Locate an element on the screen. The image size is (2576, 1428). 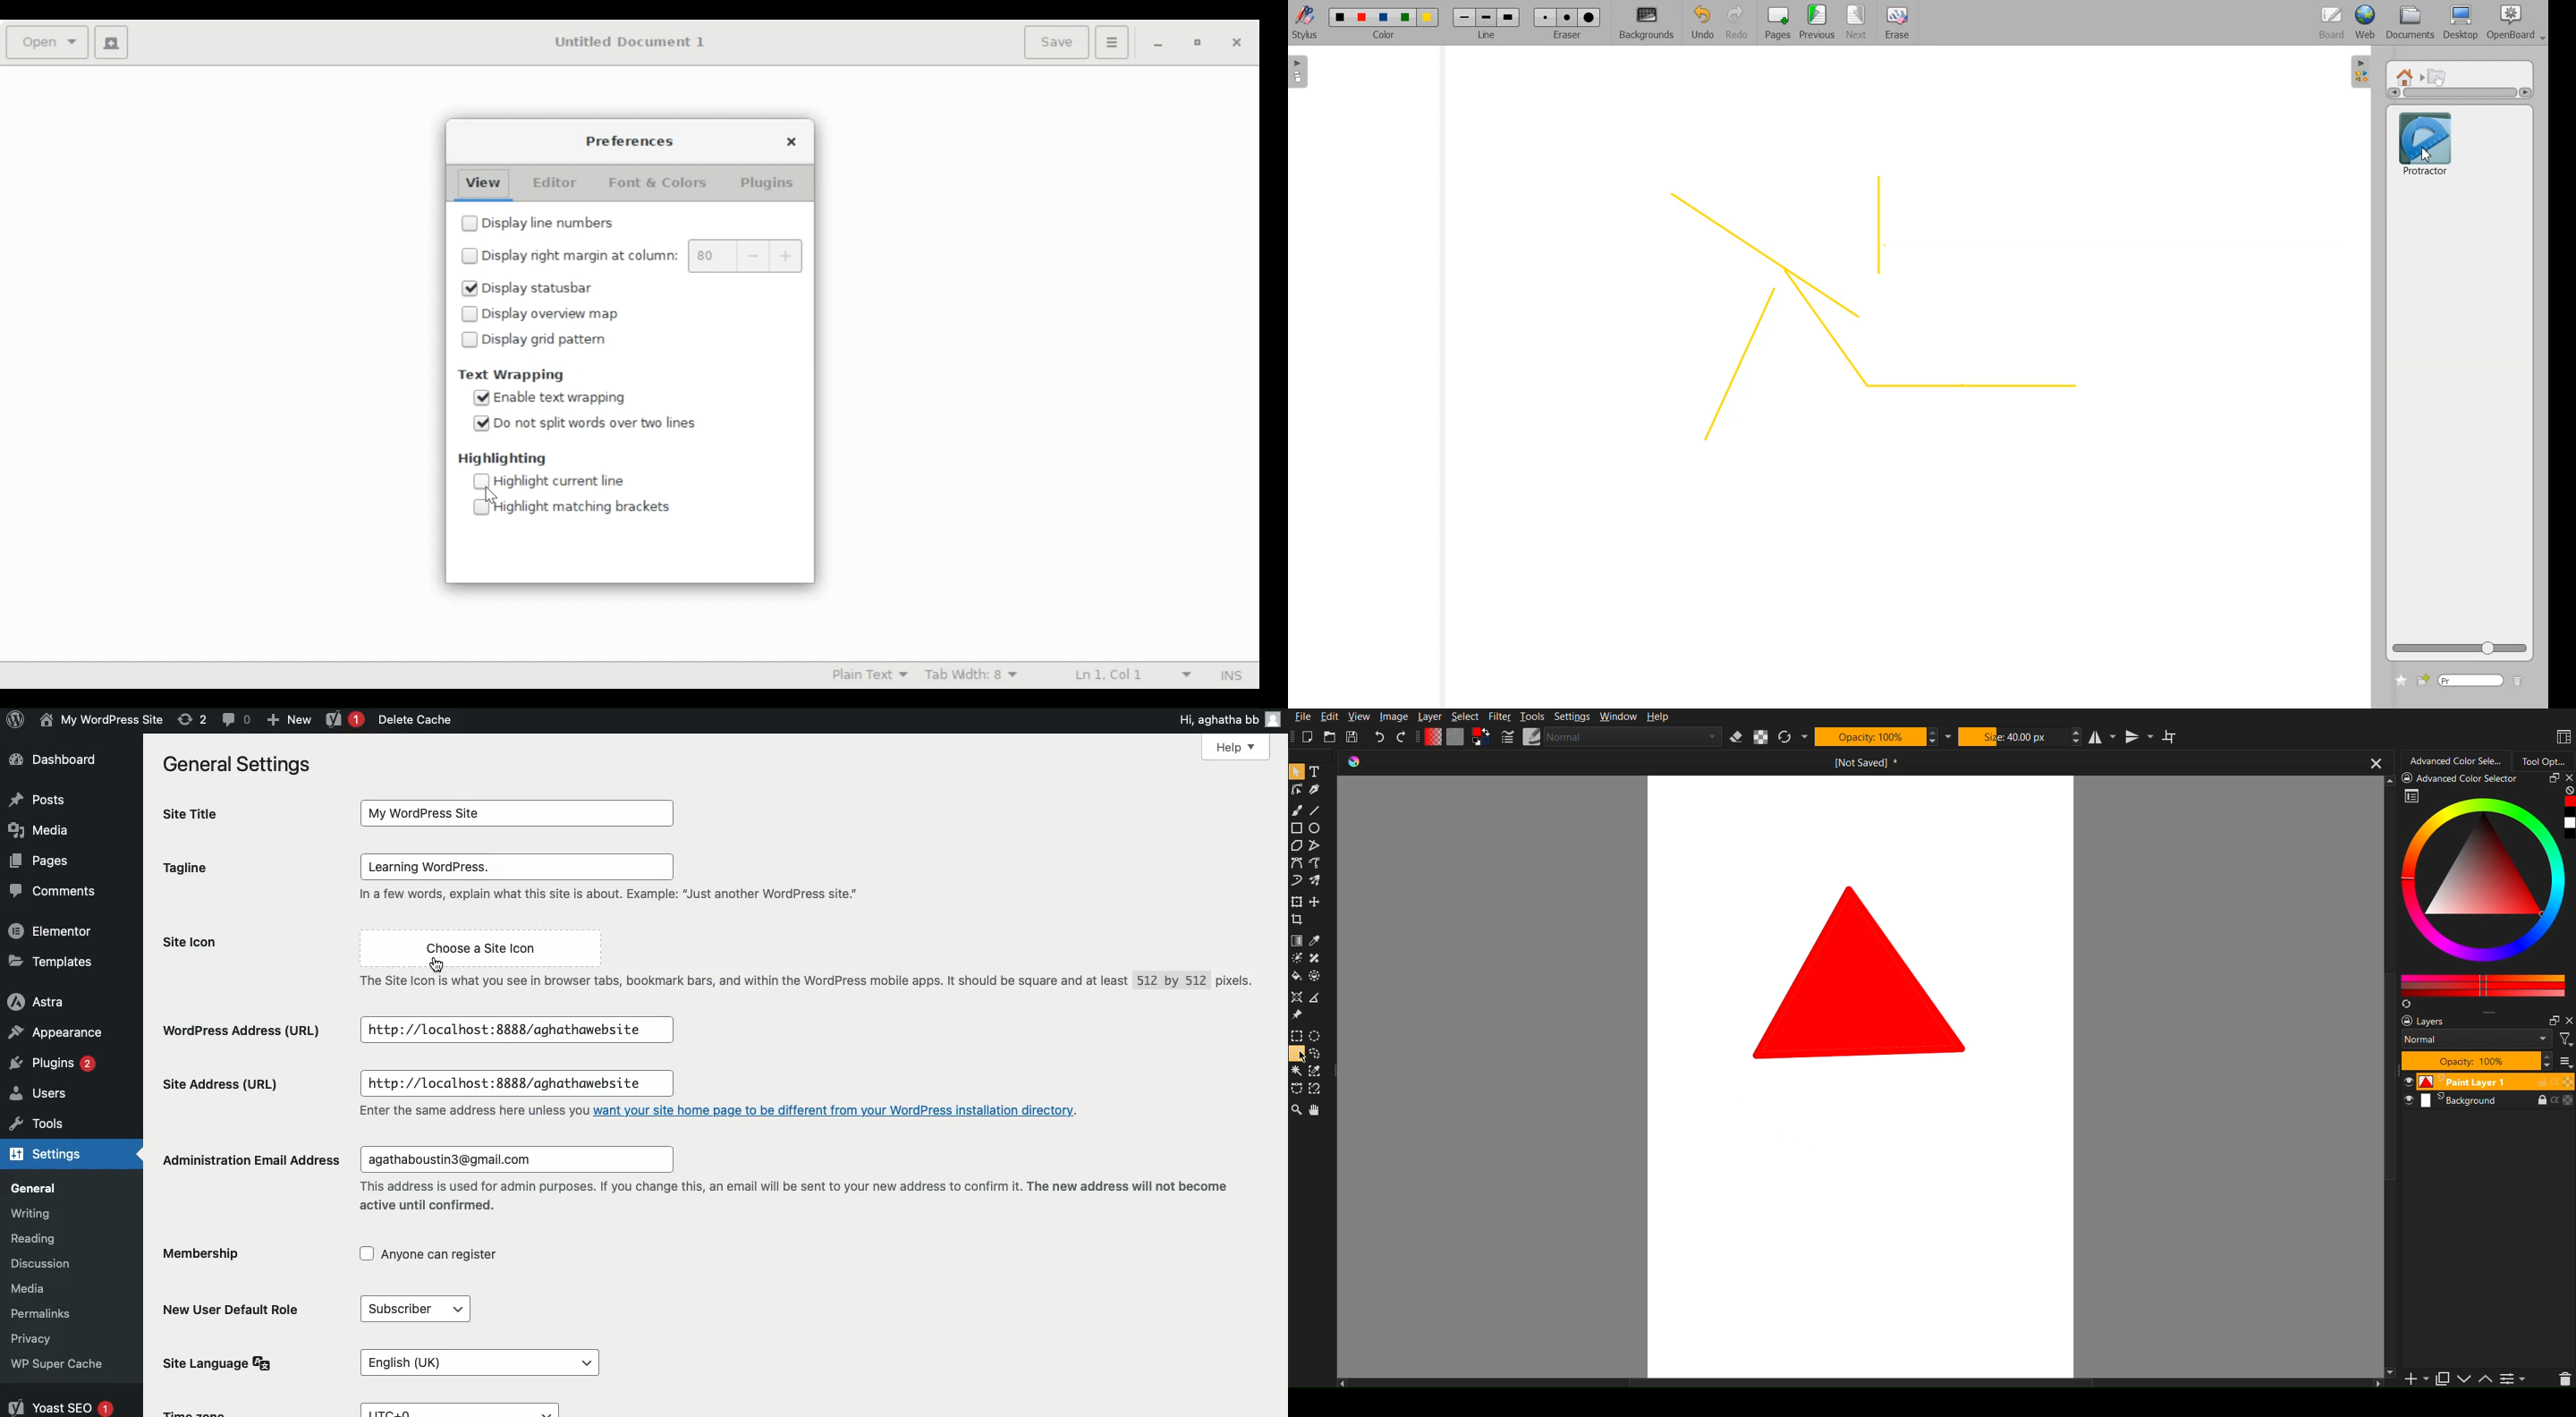
Pages is located at coordinates (36, 861).